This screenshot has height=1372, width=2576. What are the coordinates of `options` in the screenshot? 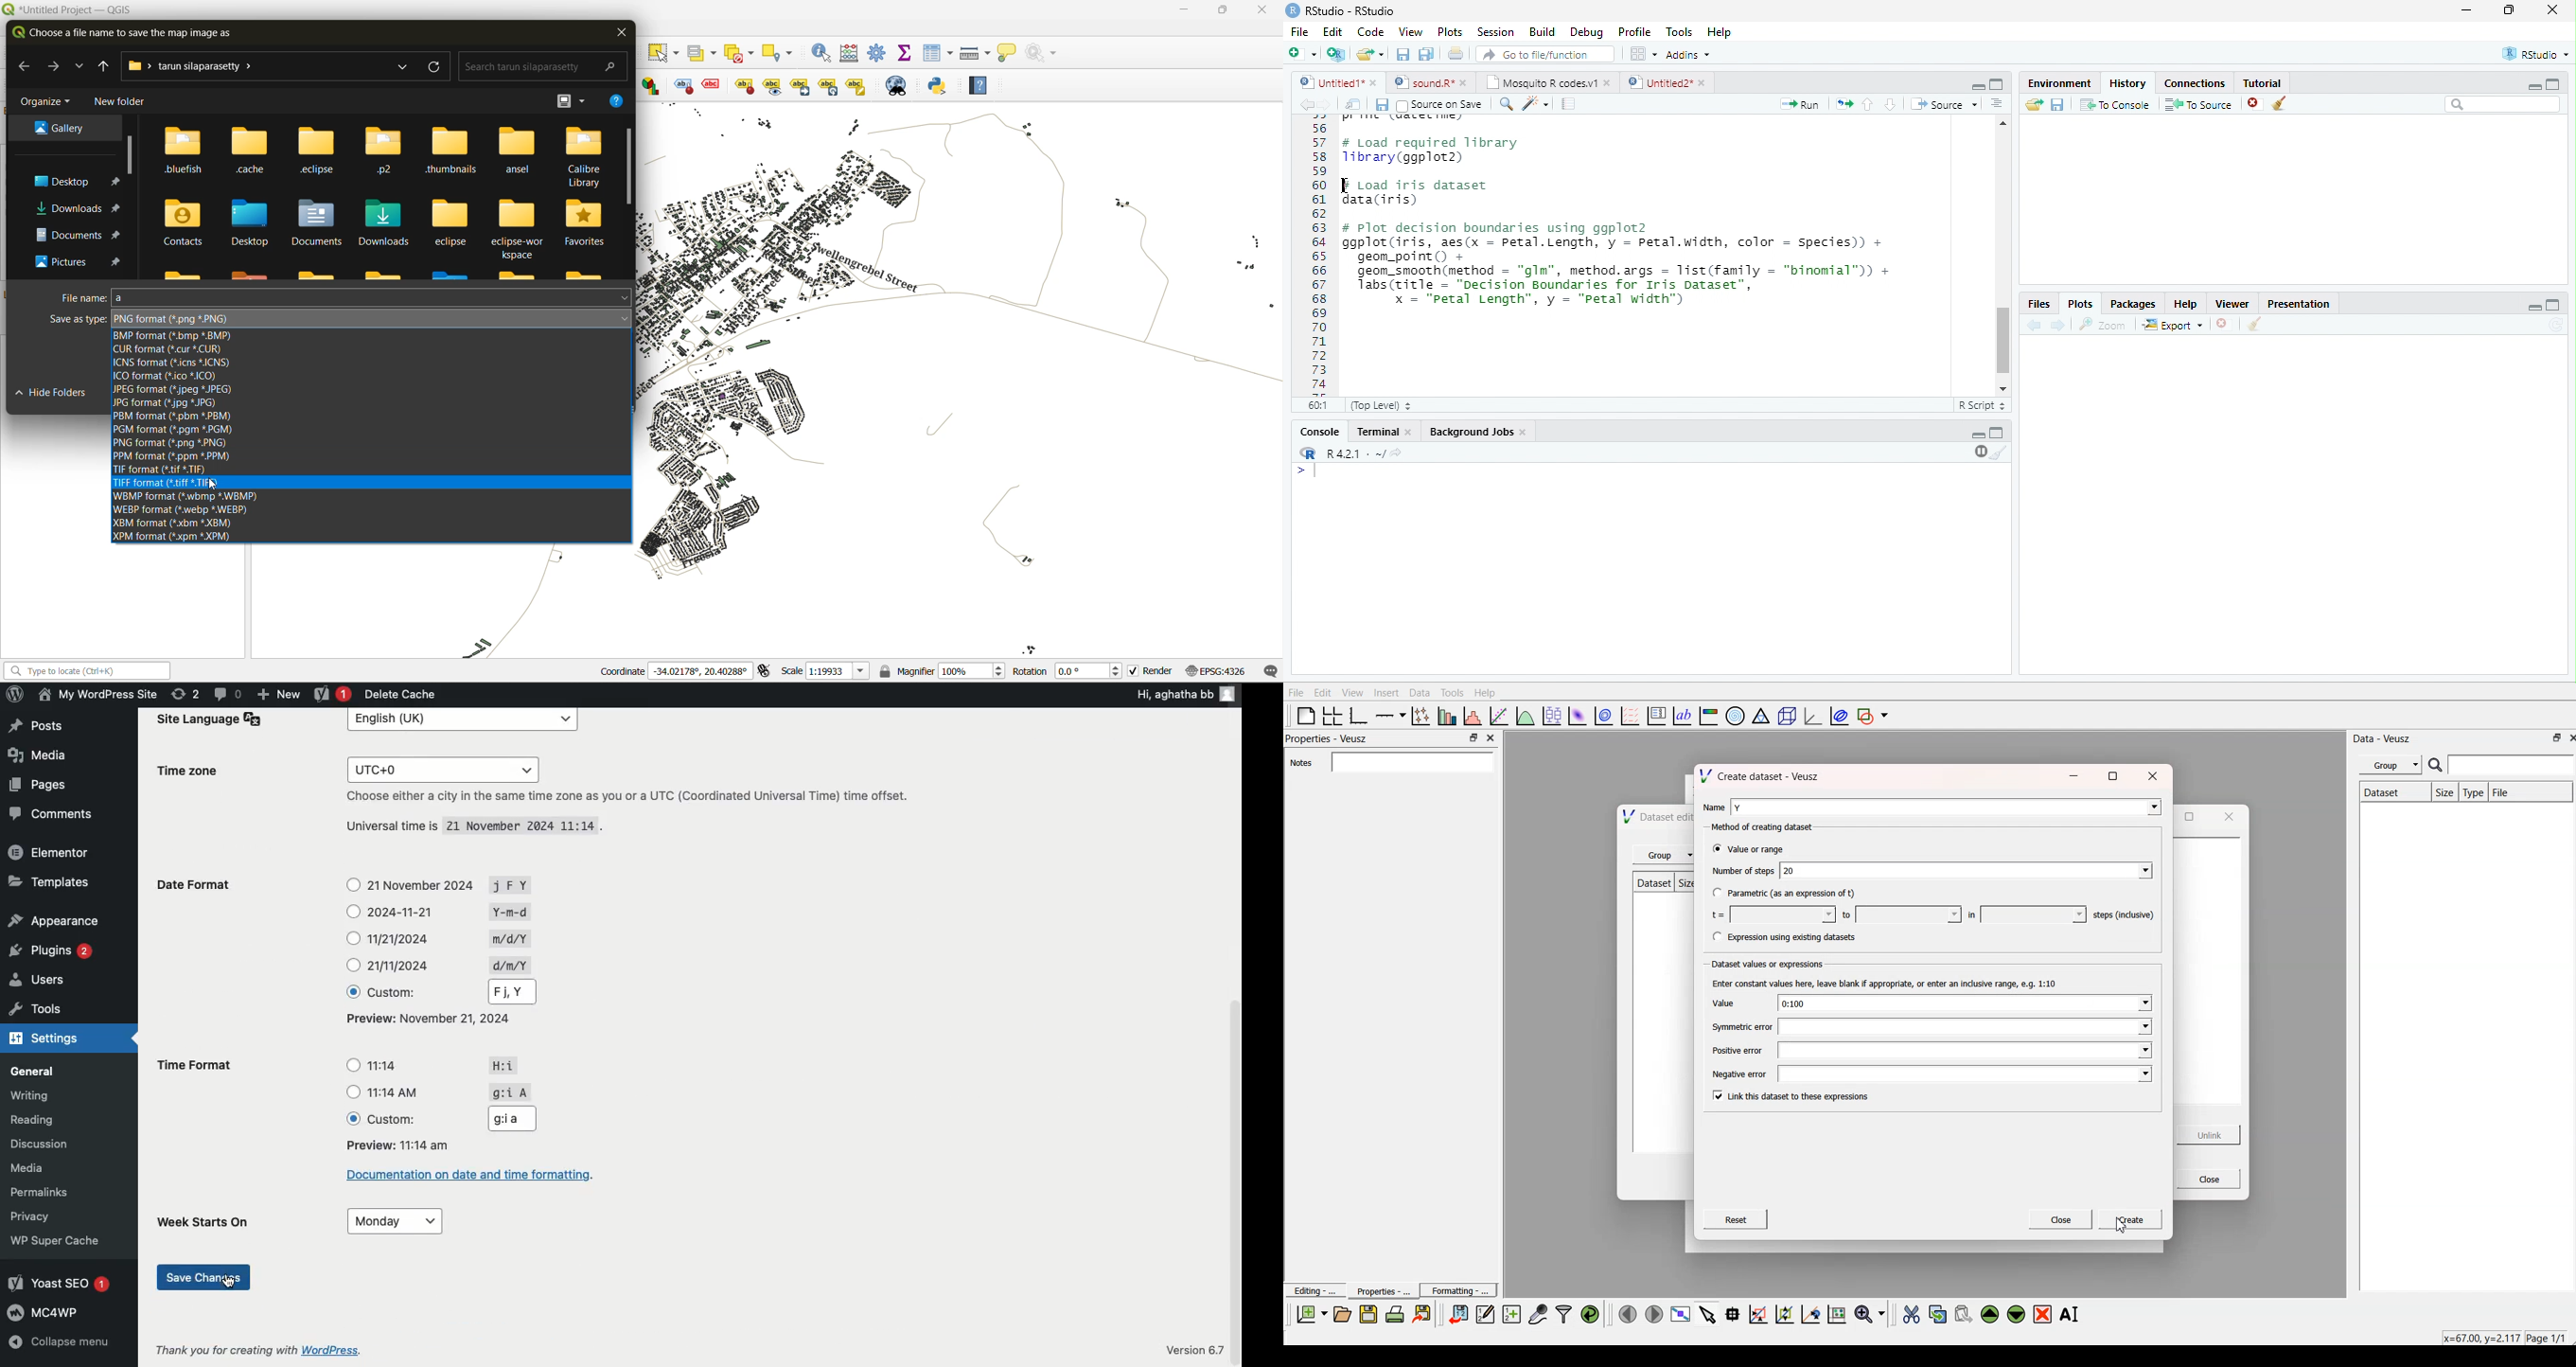 It's located at (1644, 54).